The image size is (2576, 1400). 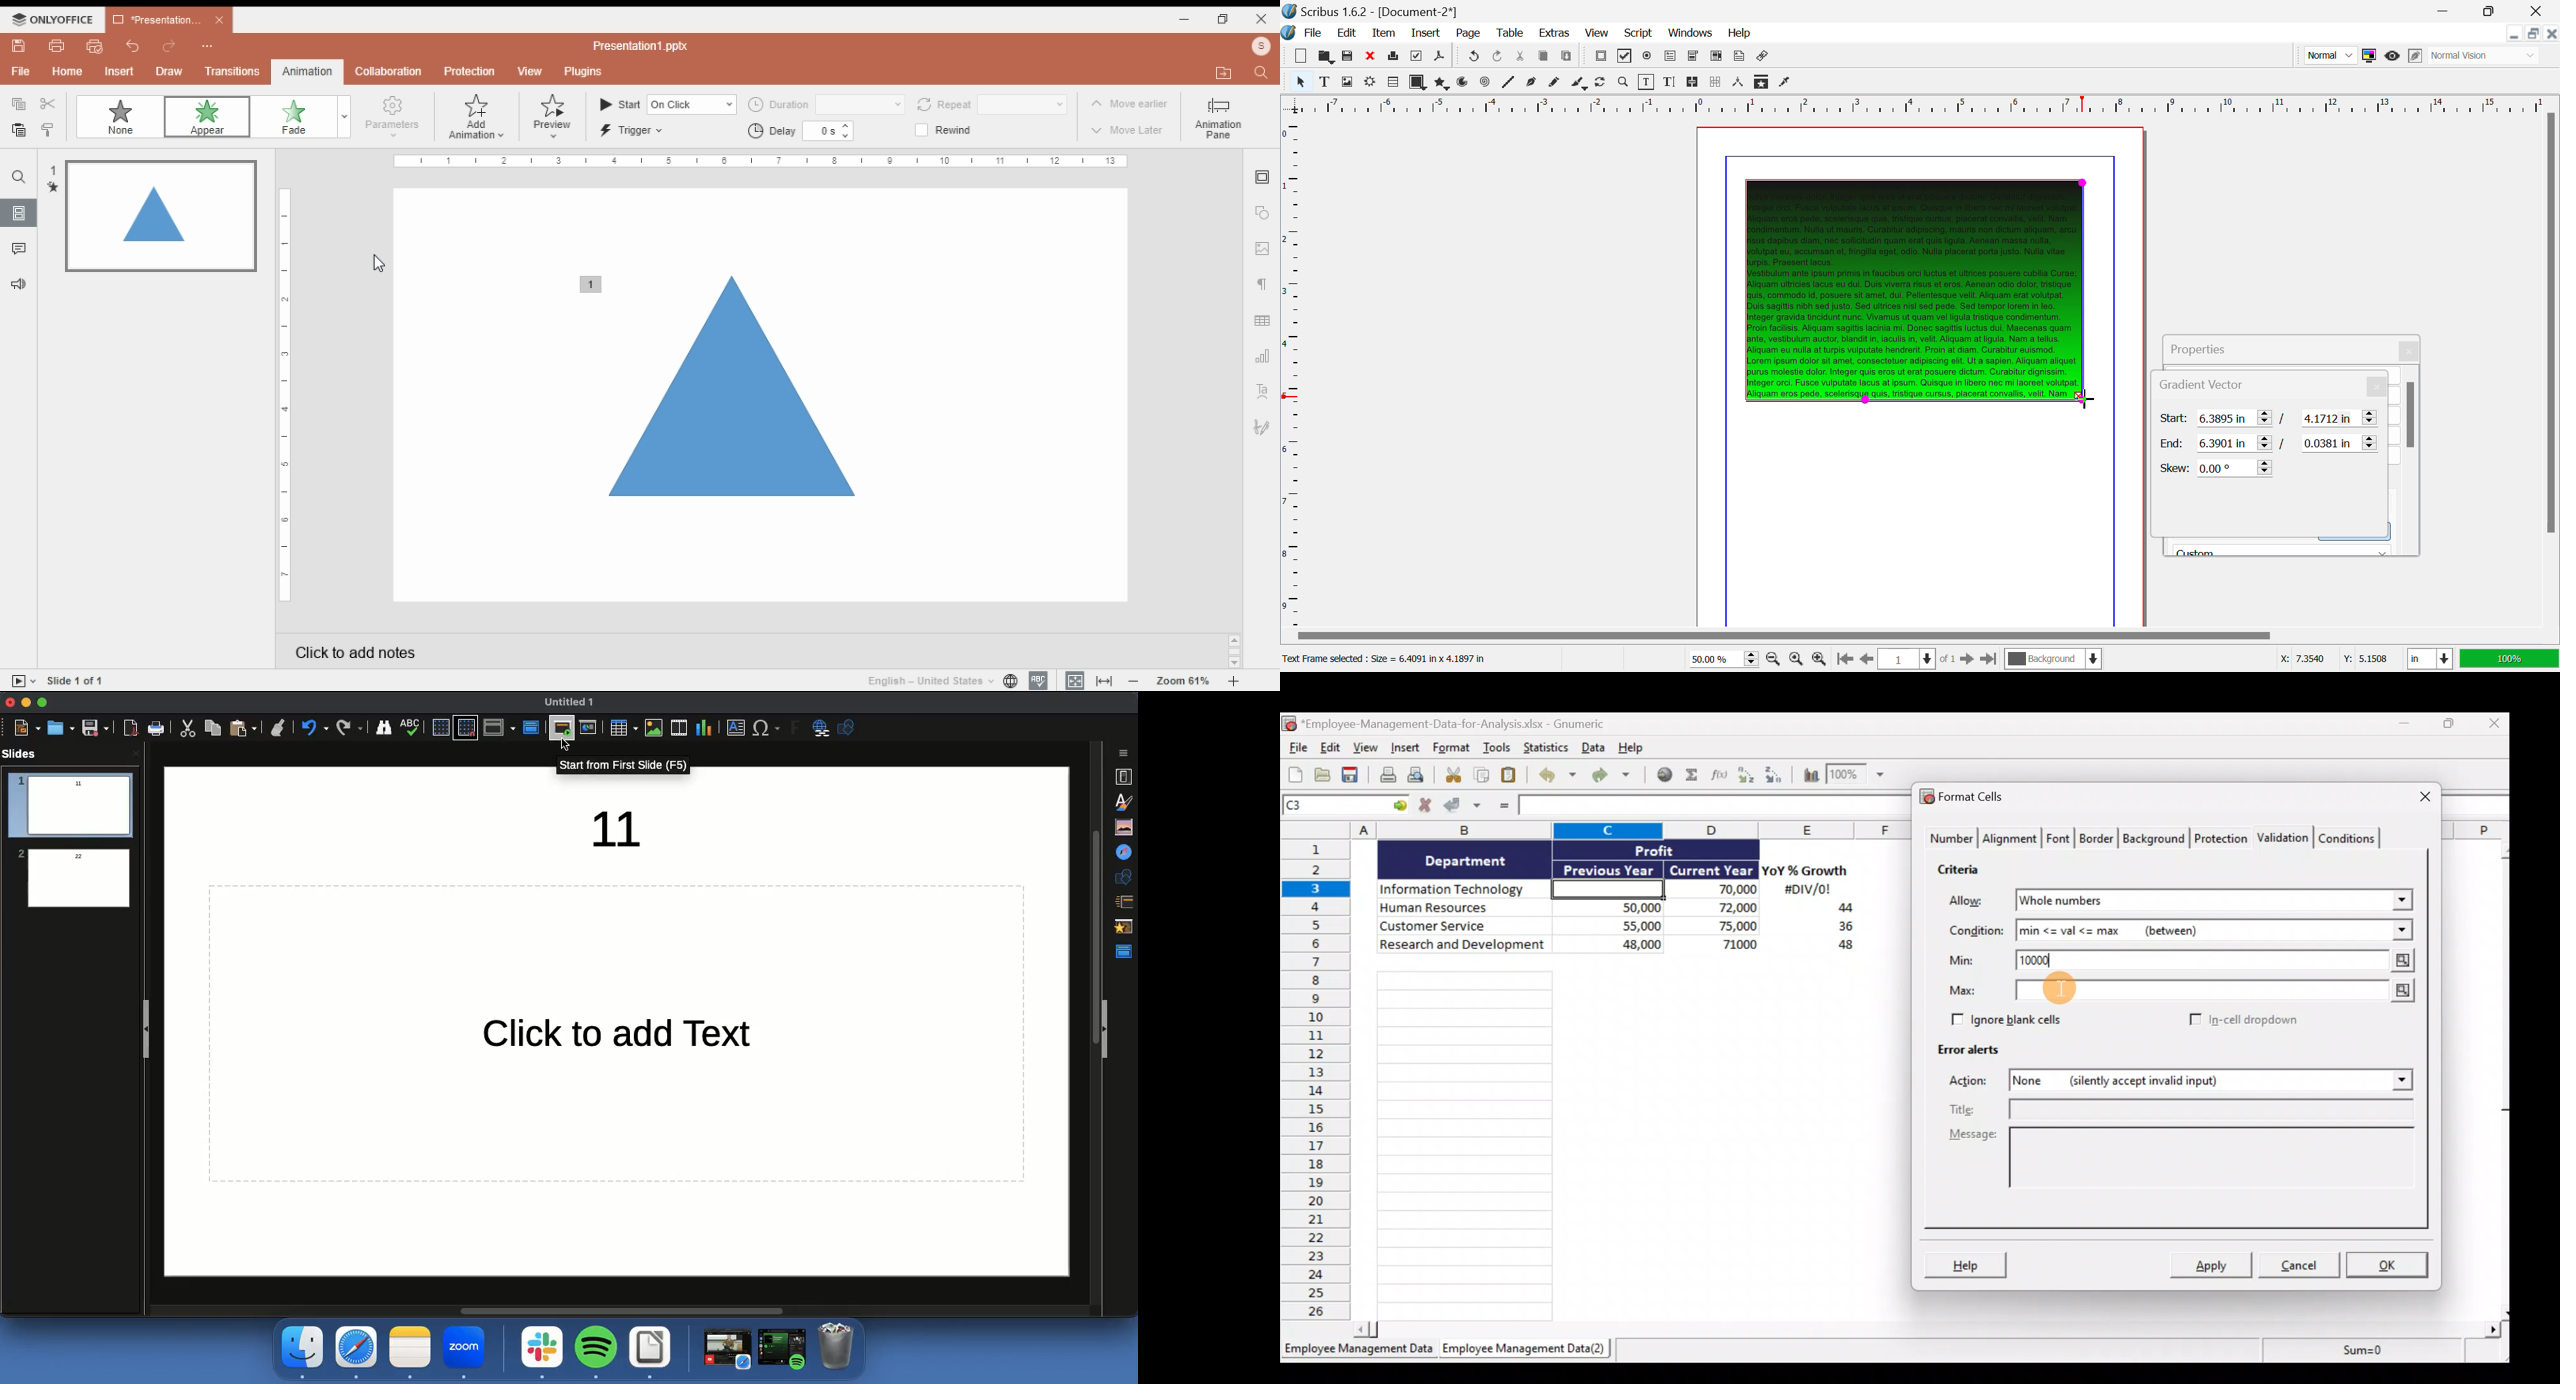 I want to click on OK, so click(x=2388, y=1264).